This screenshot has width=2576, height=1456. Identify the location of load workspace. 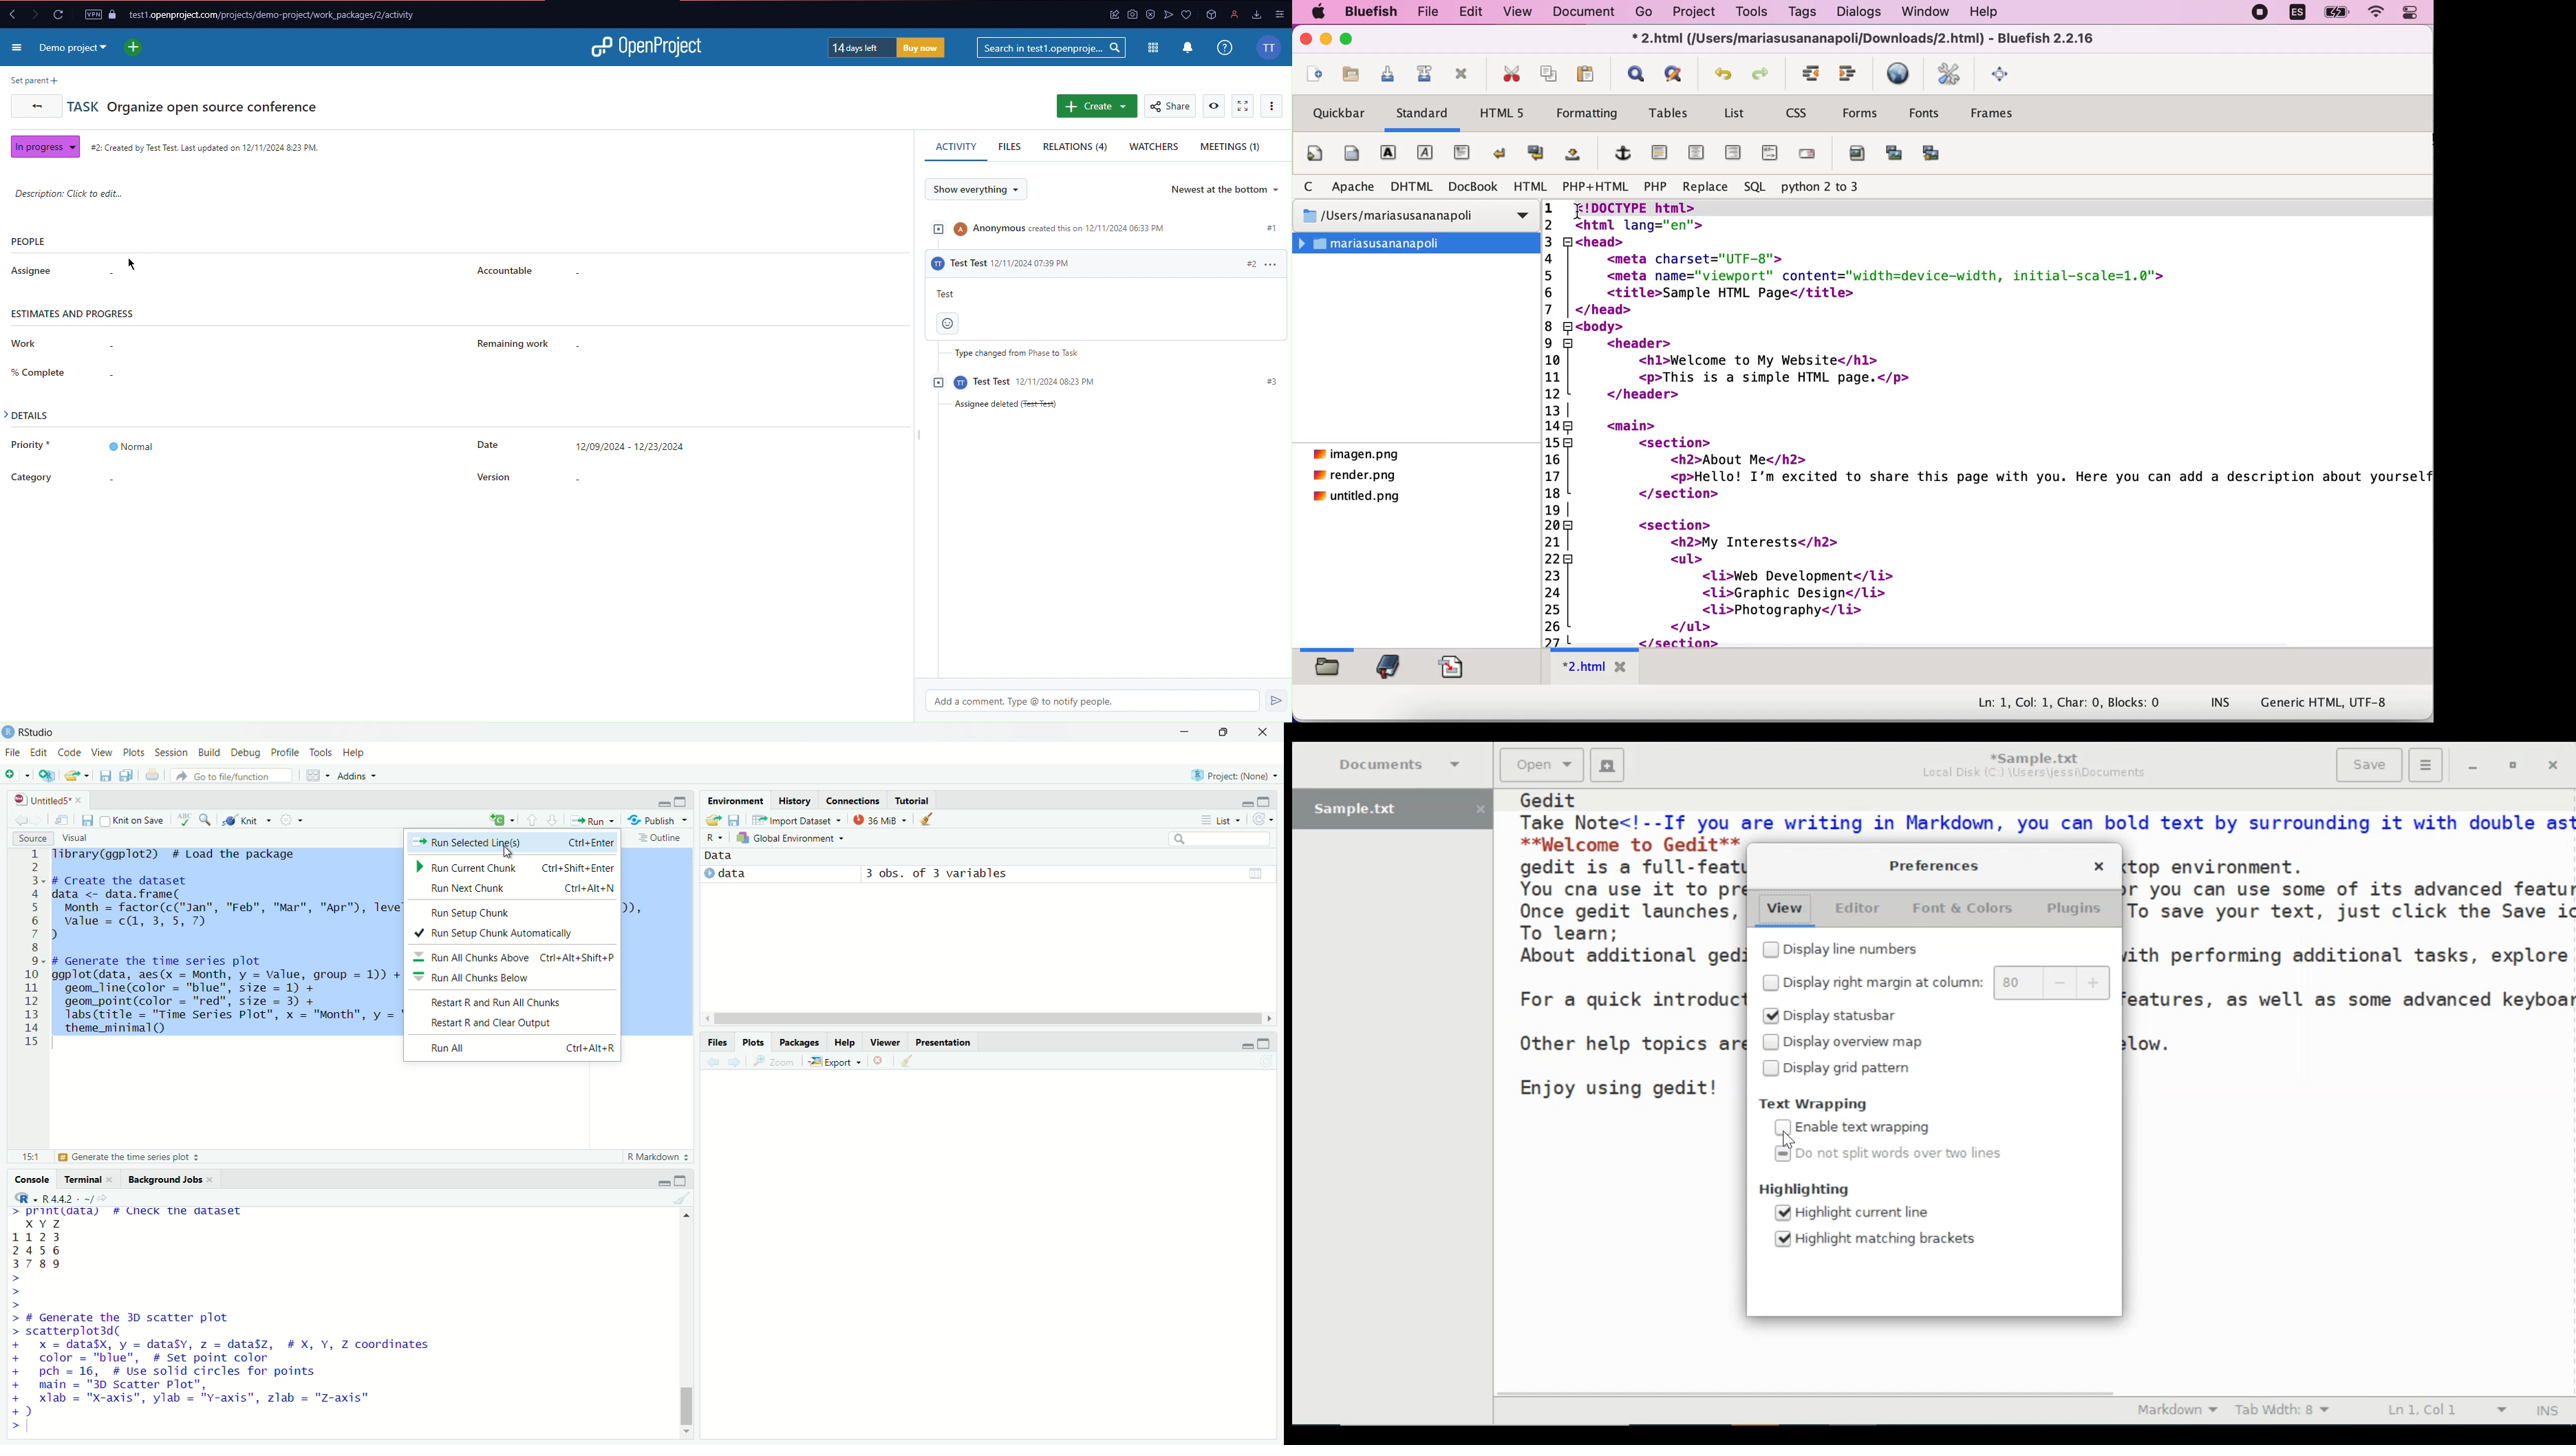
(713, 821).